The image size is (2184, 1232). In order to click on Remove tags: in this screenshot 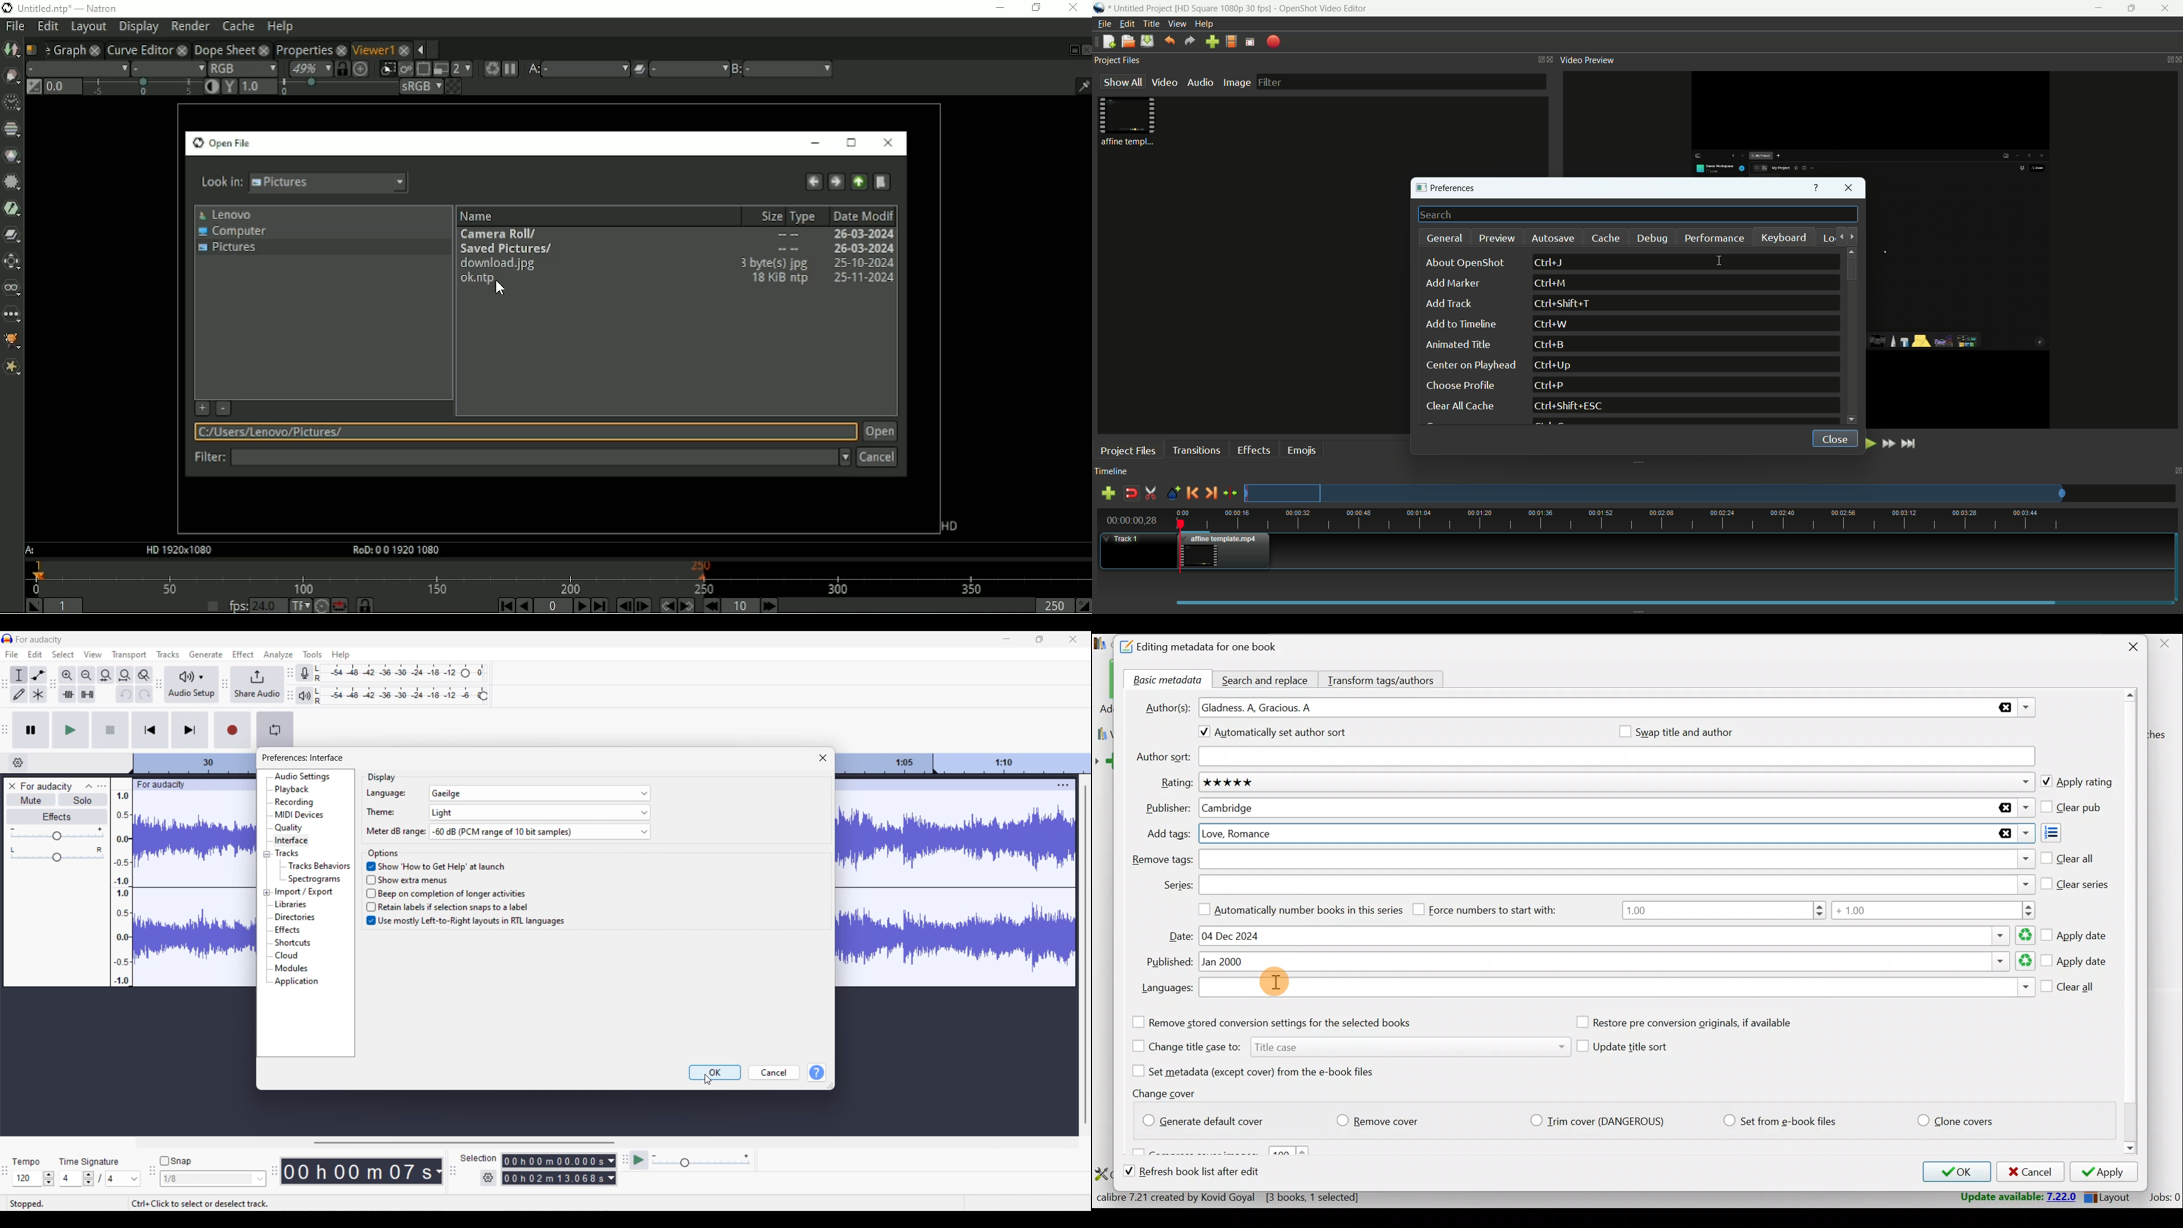, I will do `click(1161, 860)`.